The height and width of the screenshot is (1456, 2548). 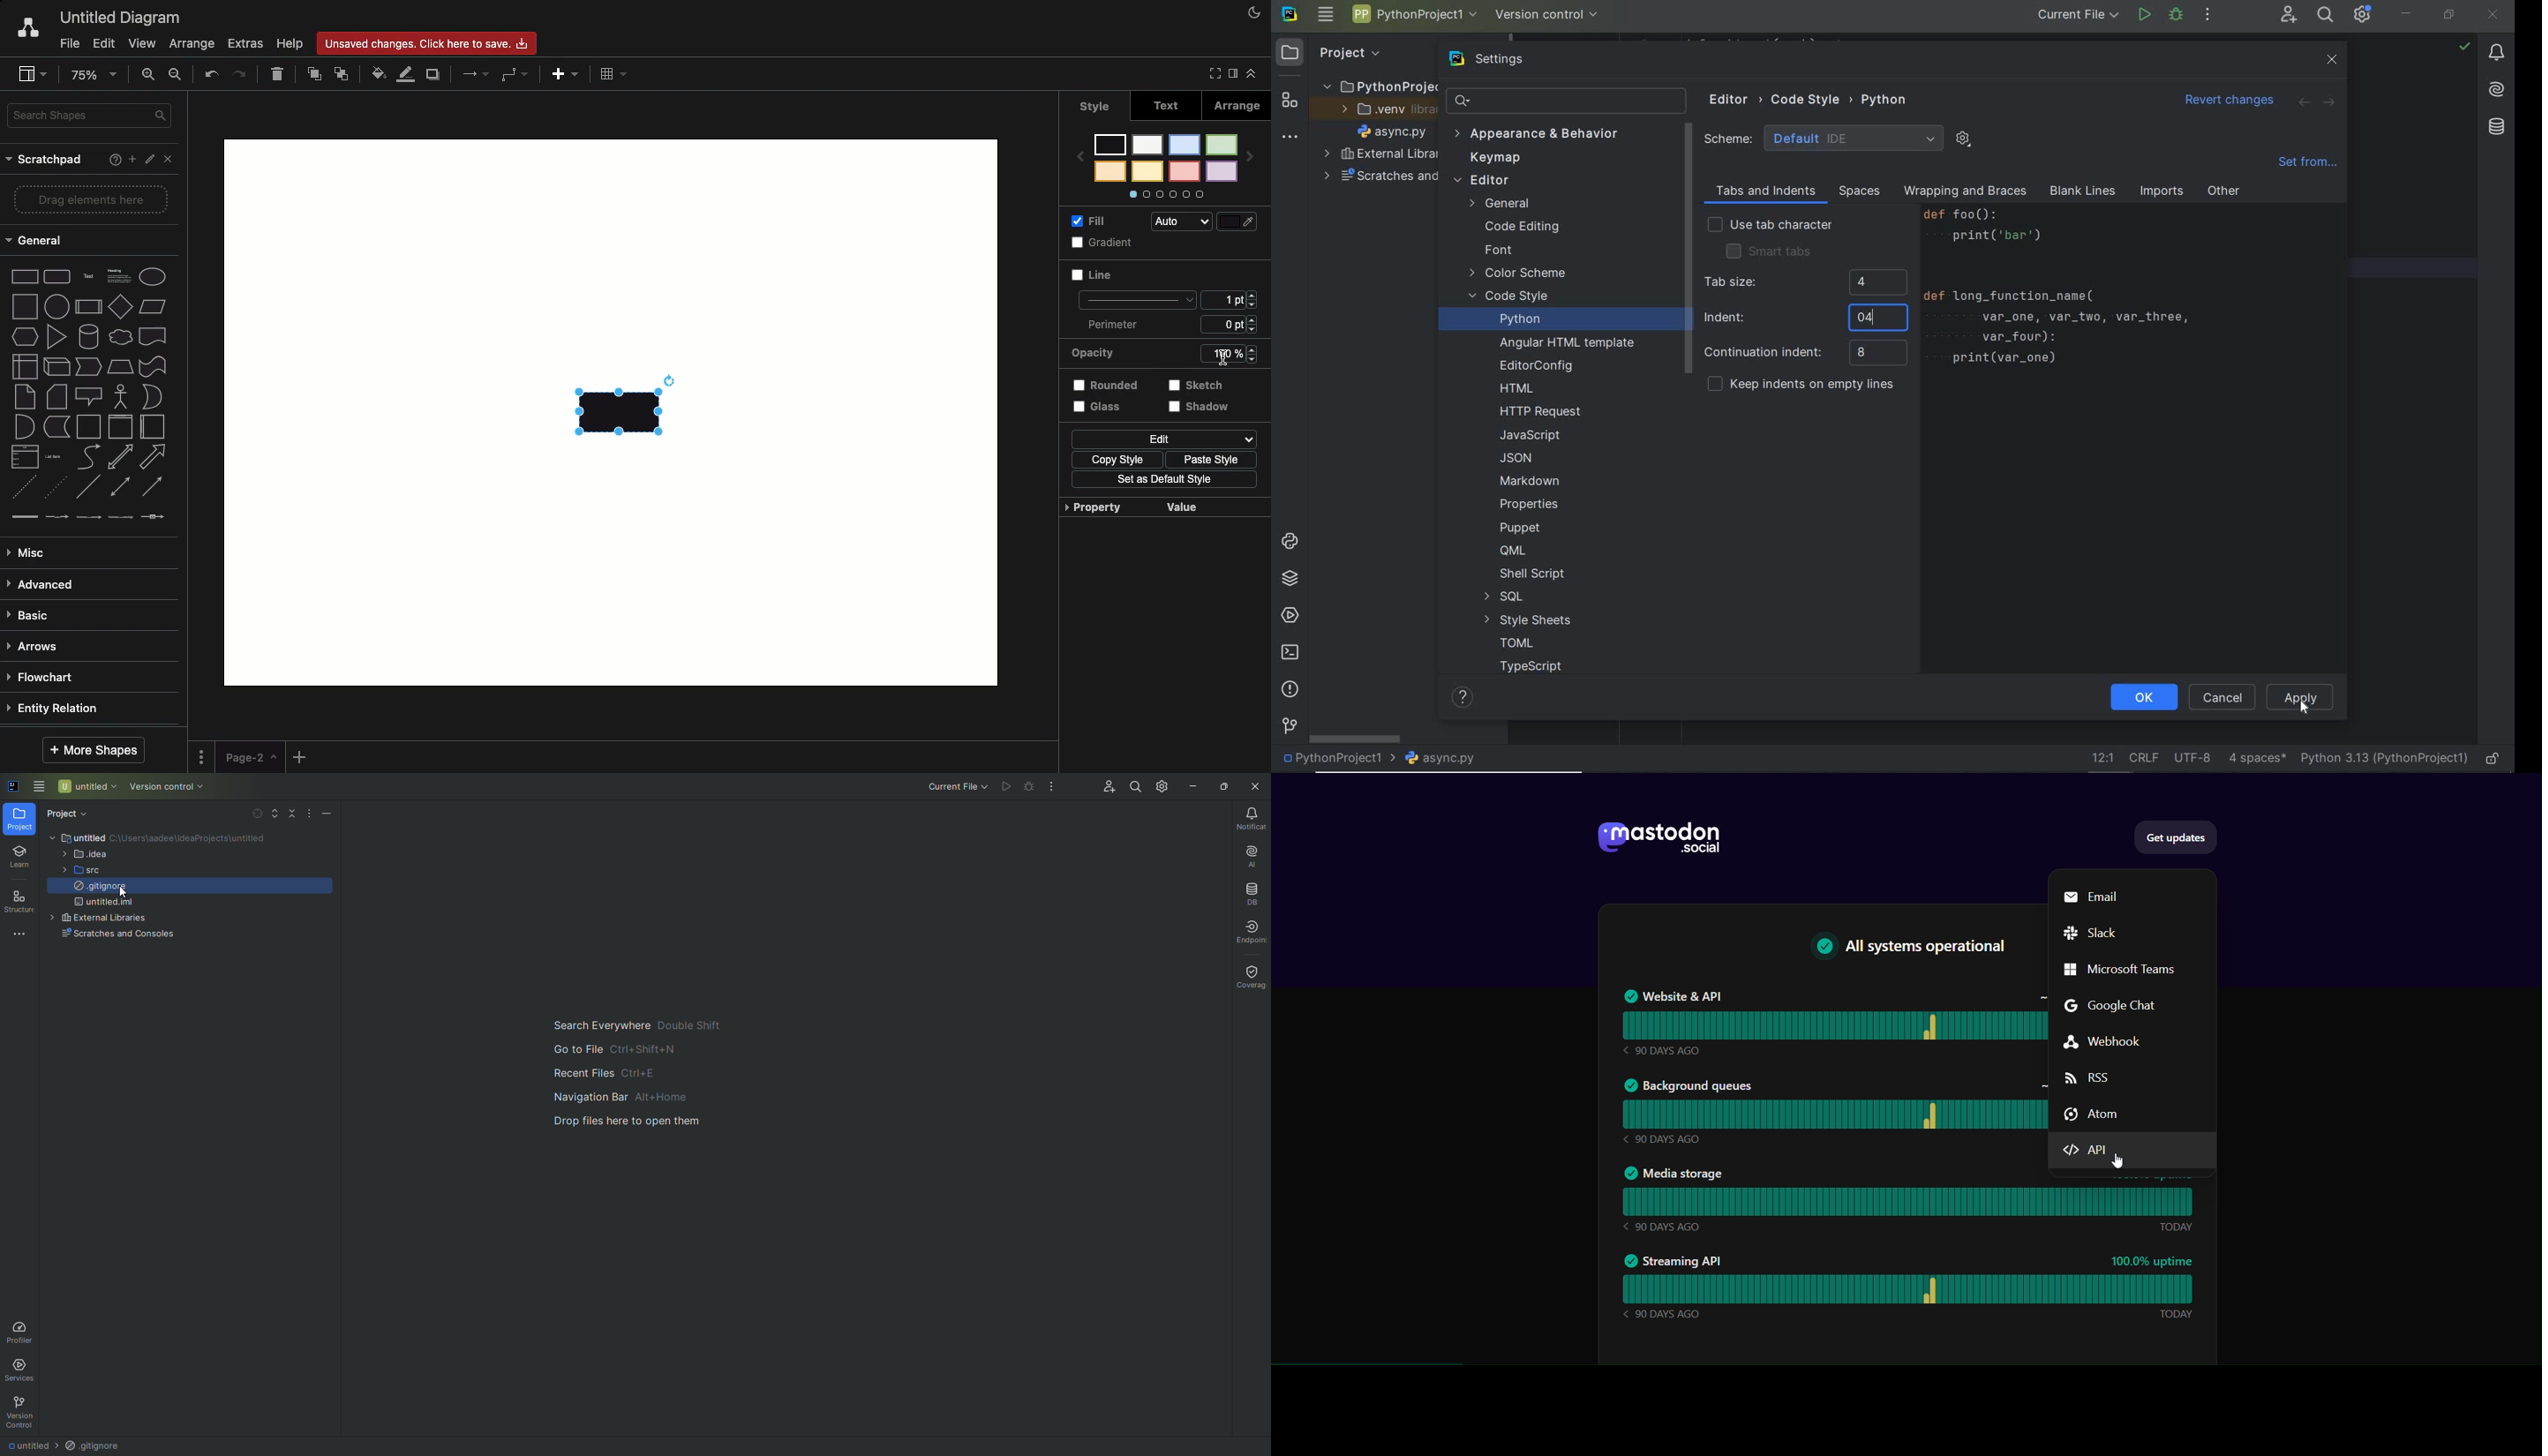 I want to click on PROPERTIES, so click(x=1530, y=507).